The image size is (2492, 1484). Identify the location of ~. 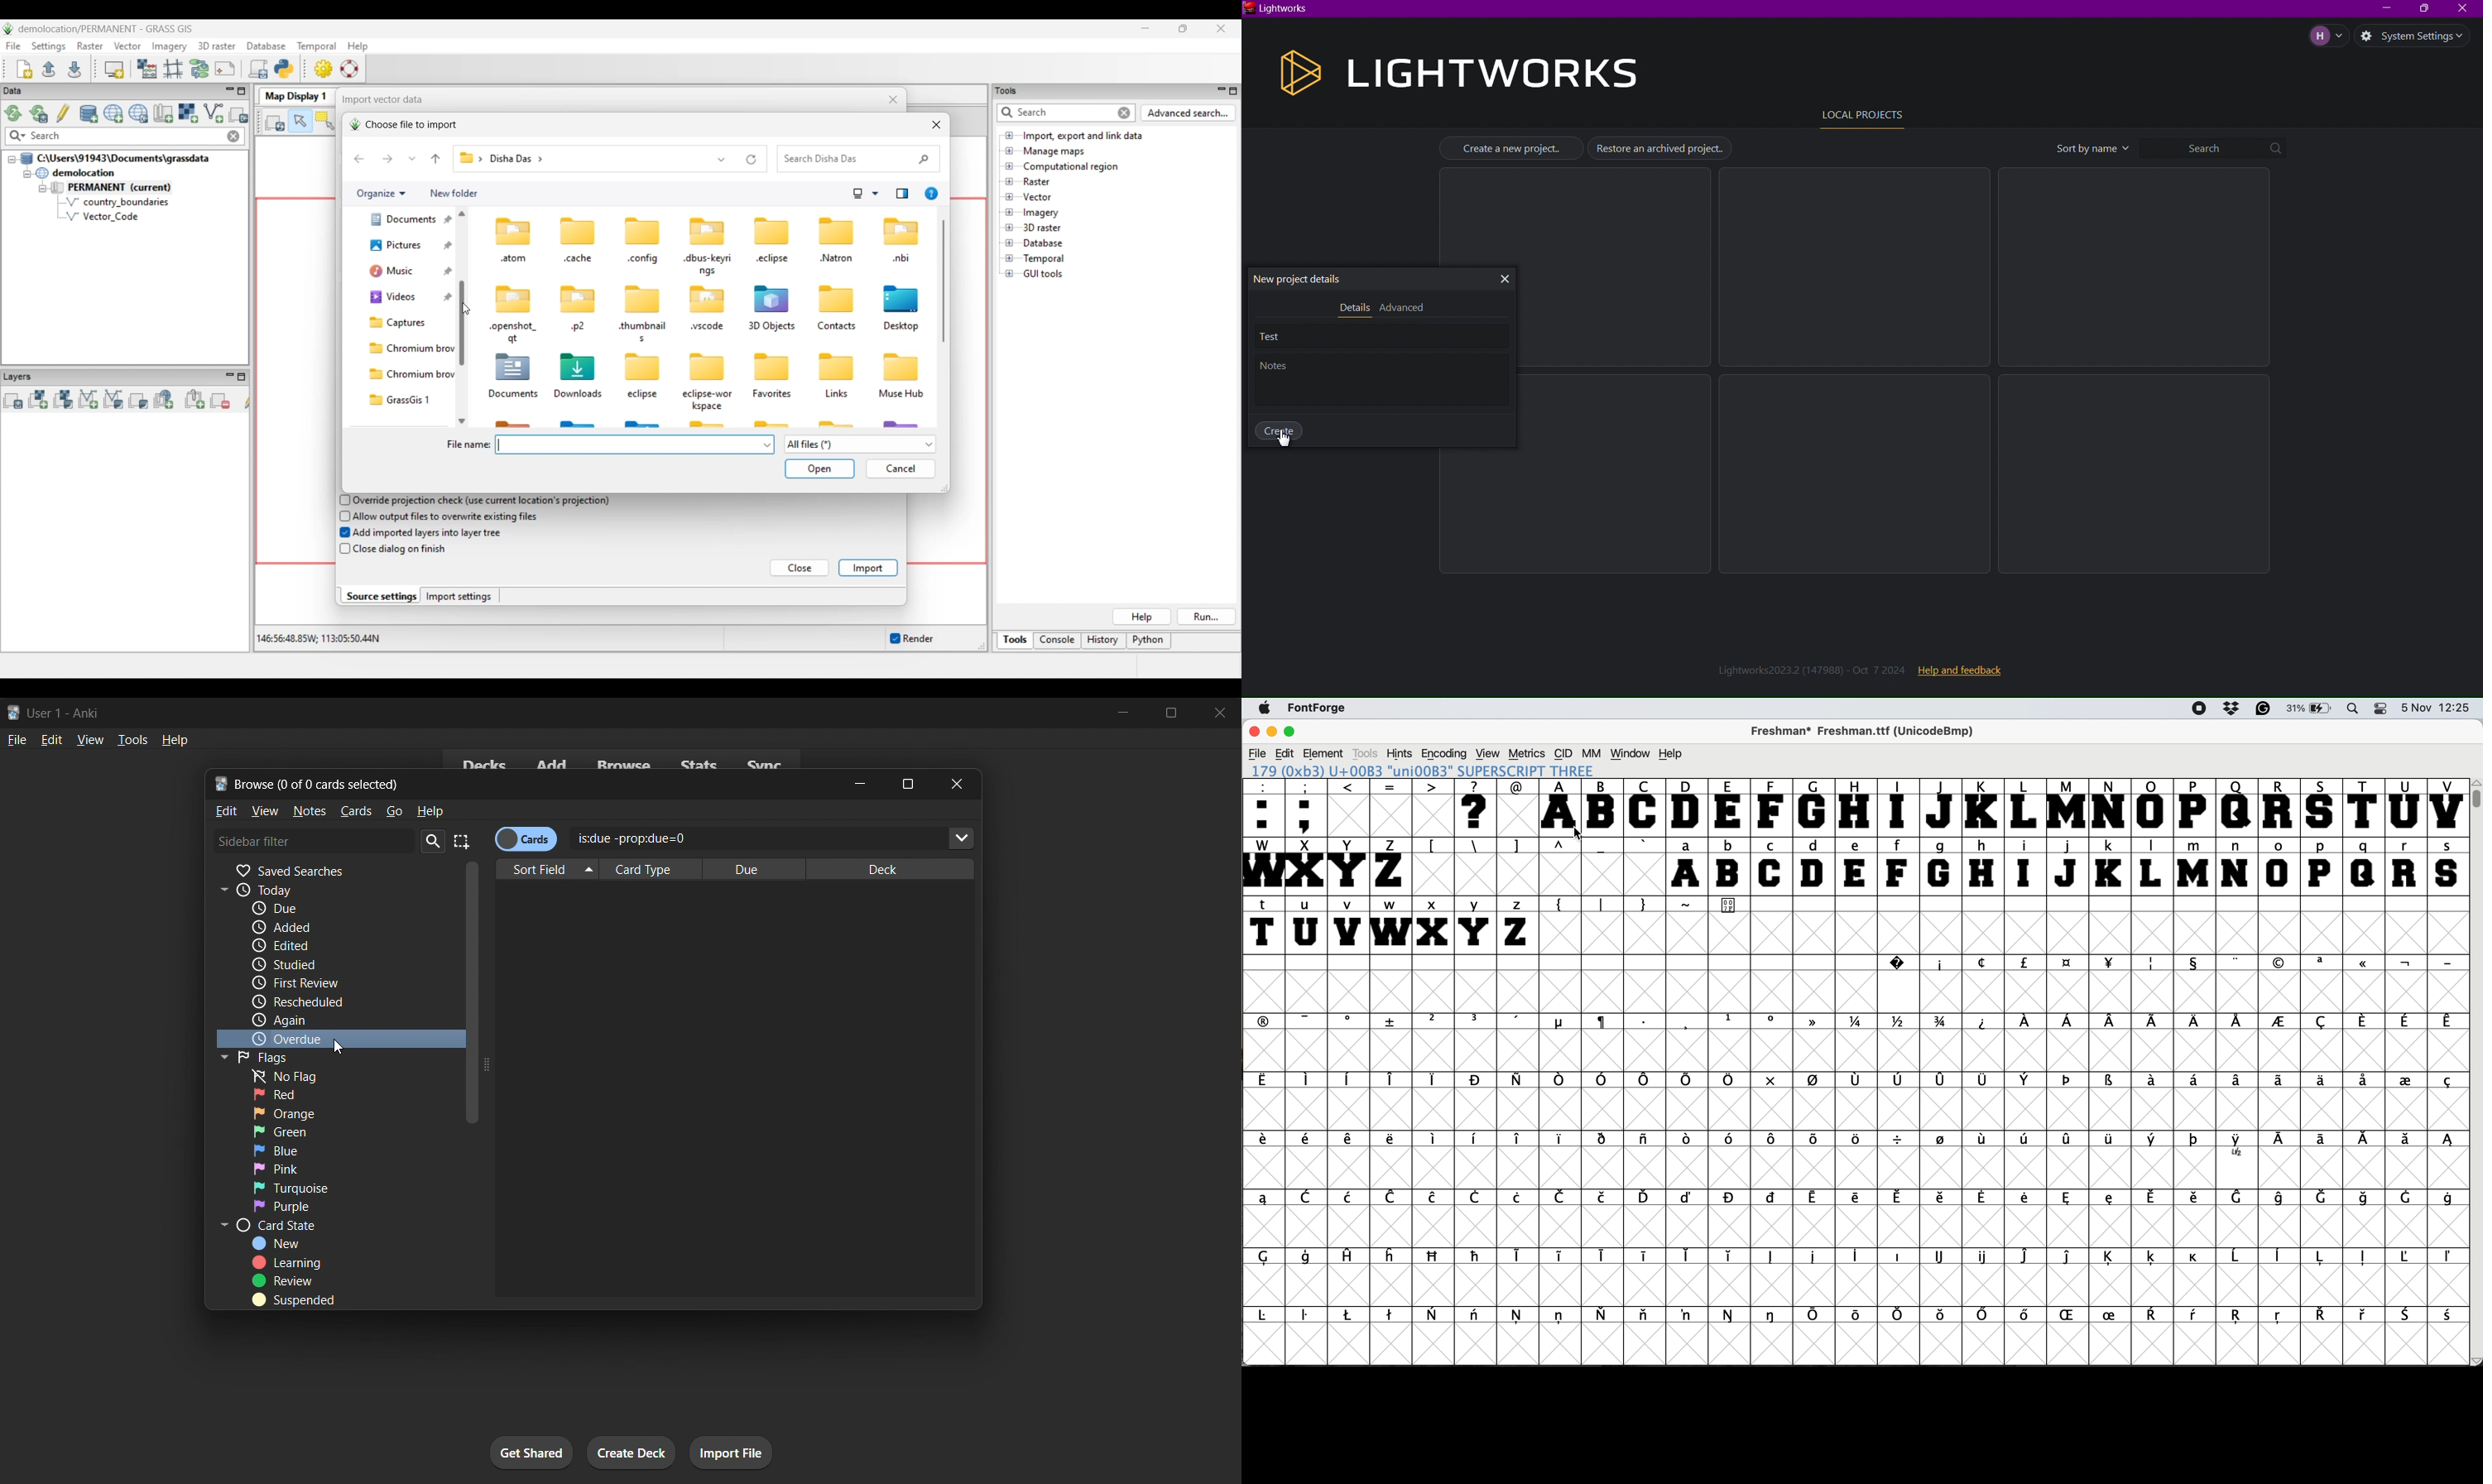
(1688, 904).